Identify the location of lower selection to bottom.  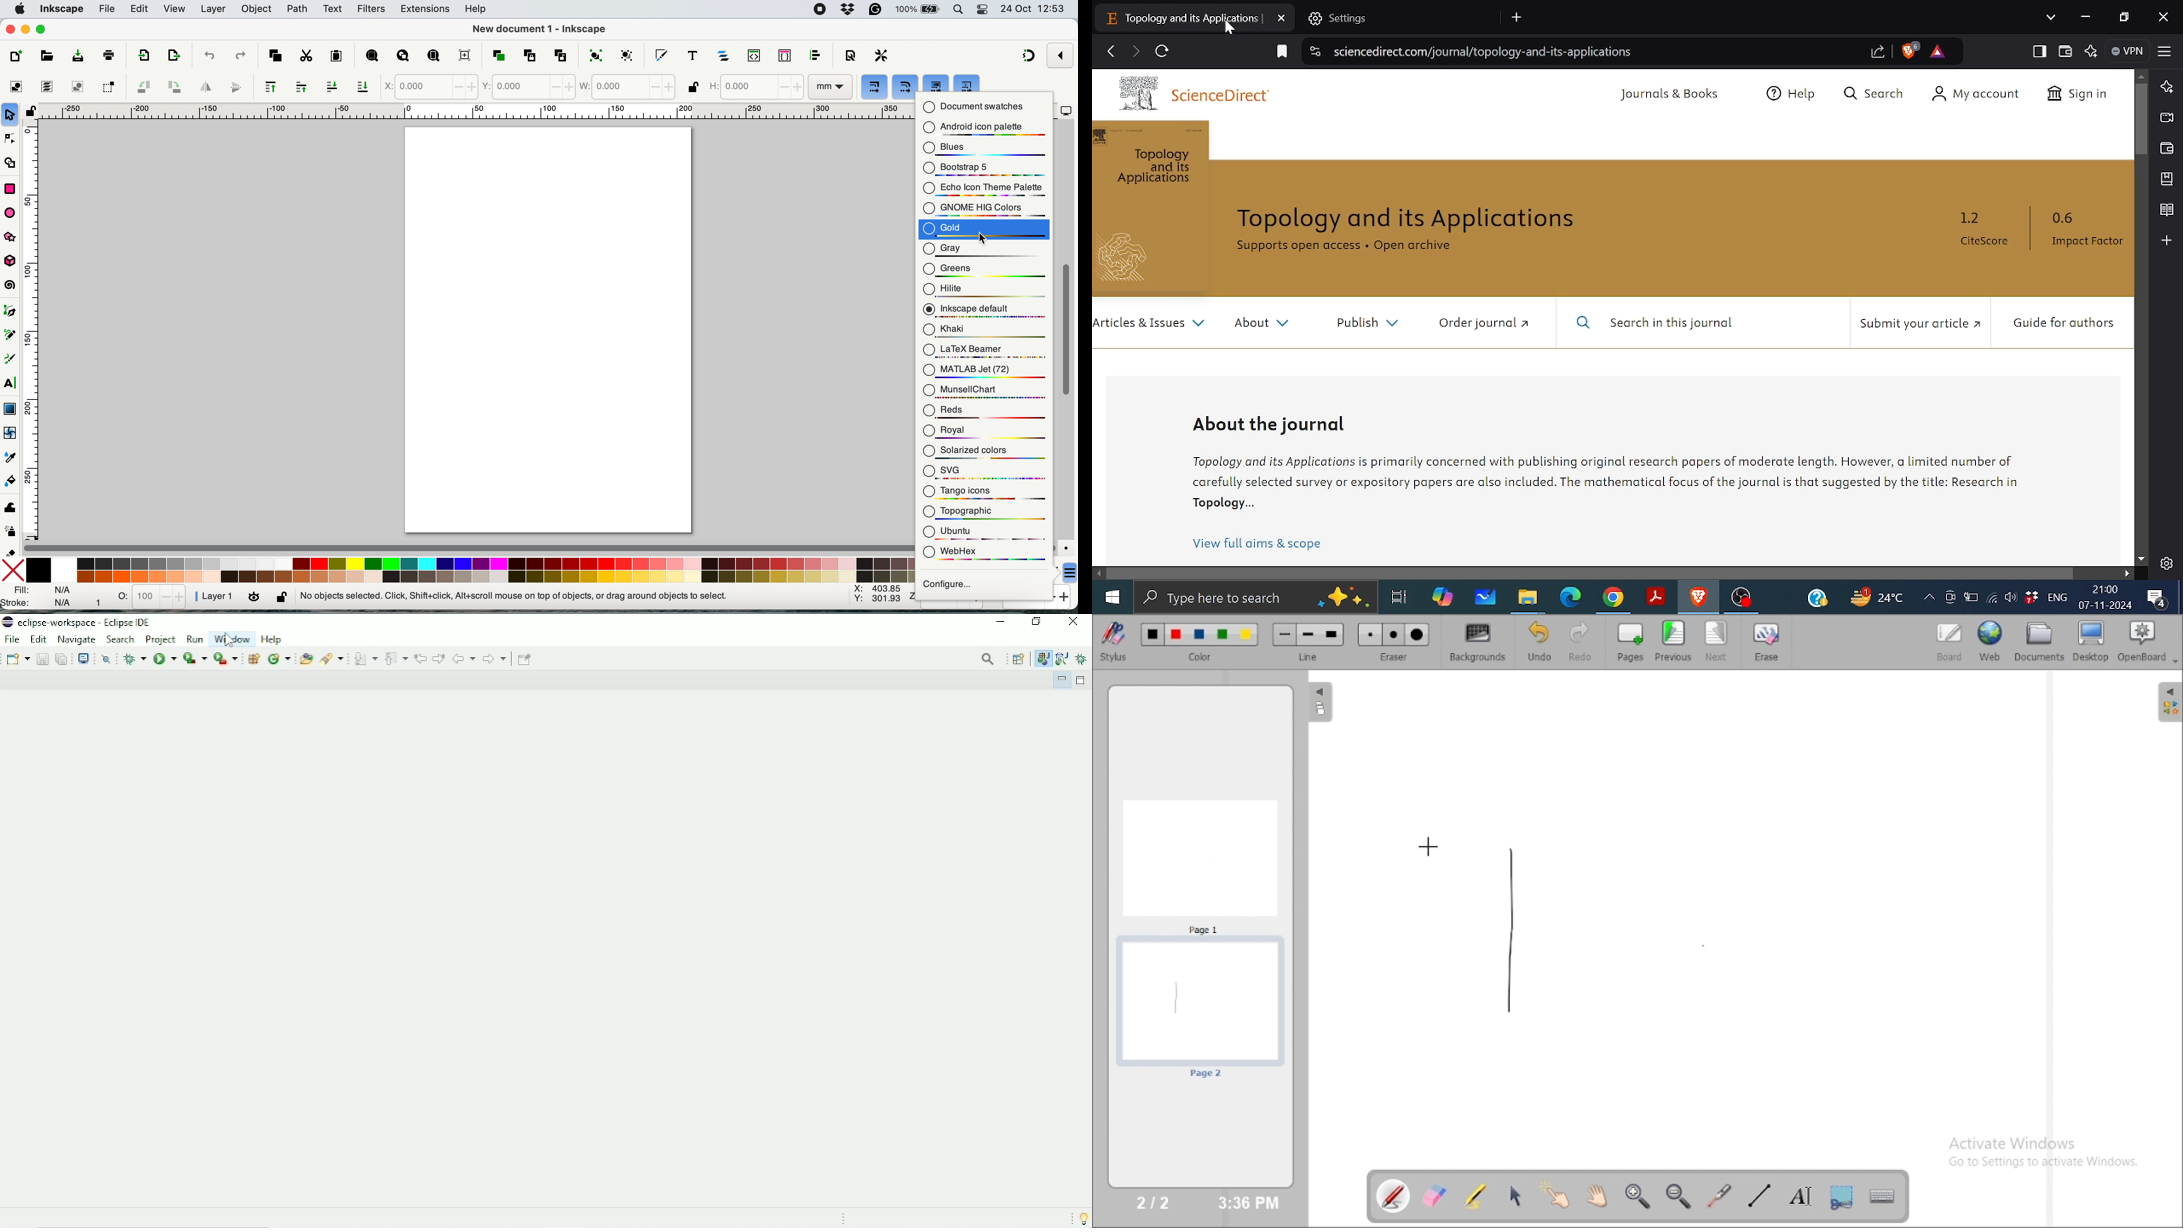
(363, 86).